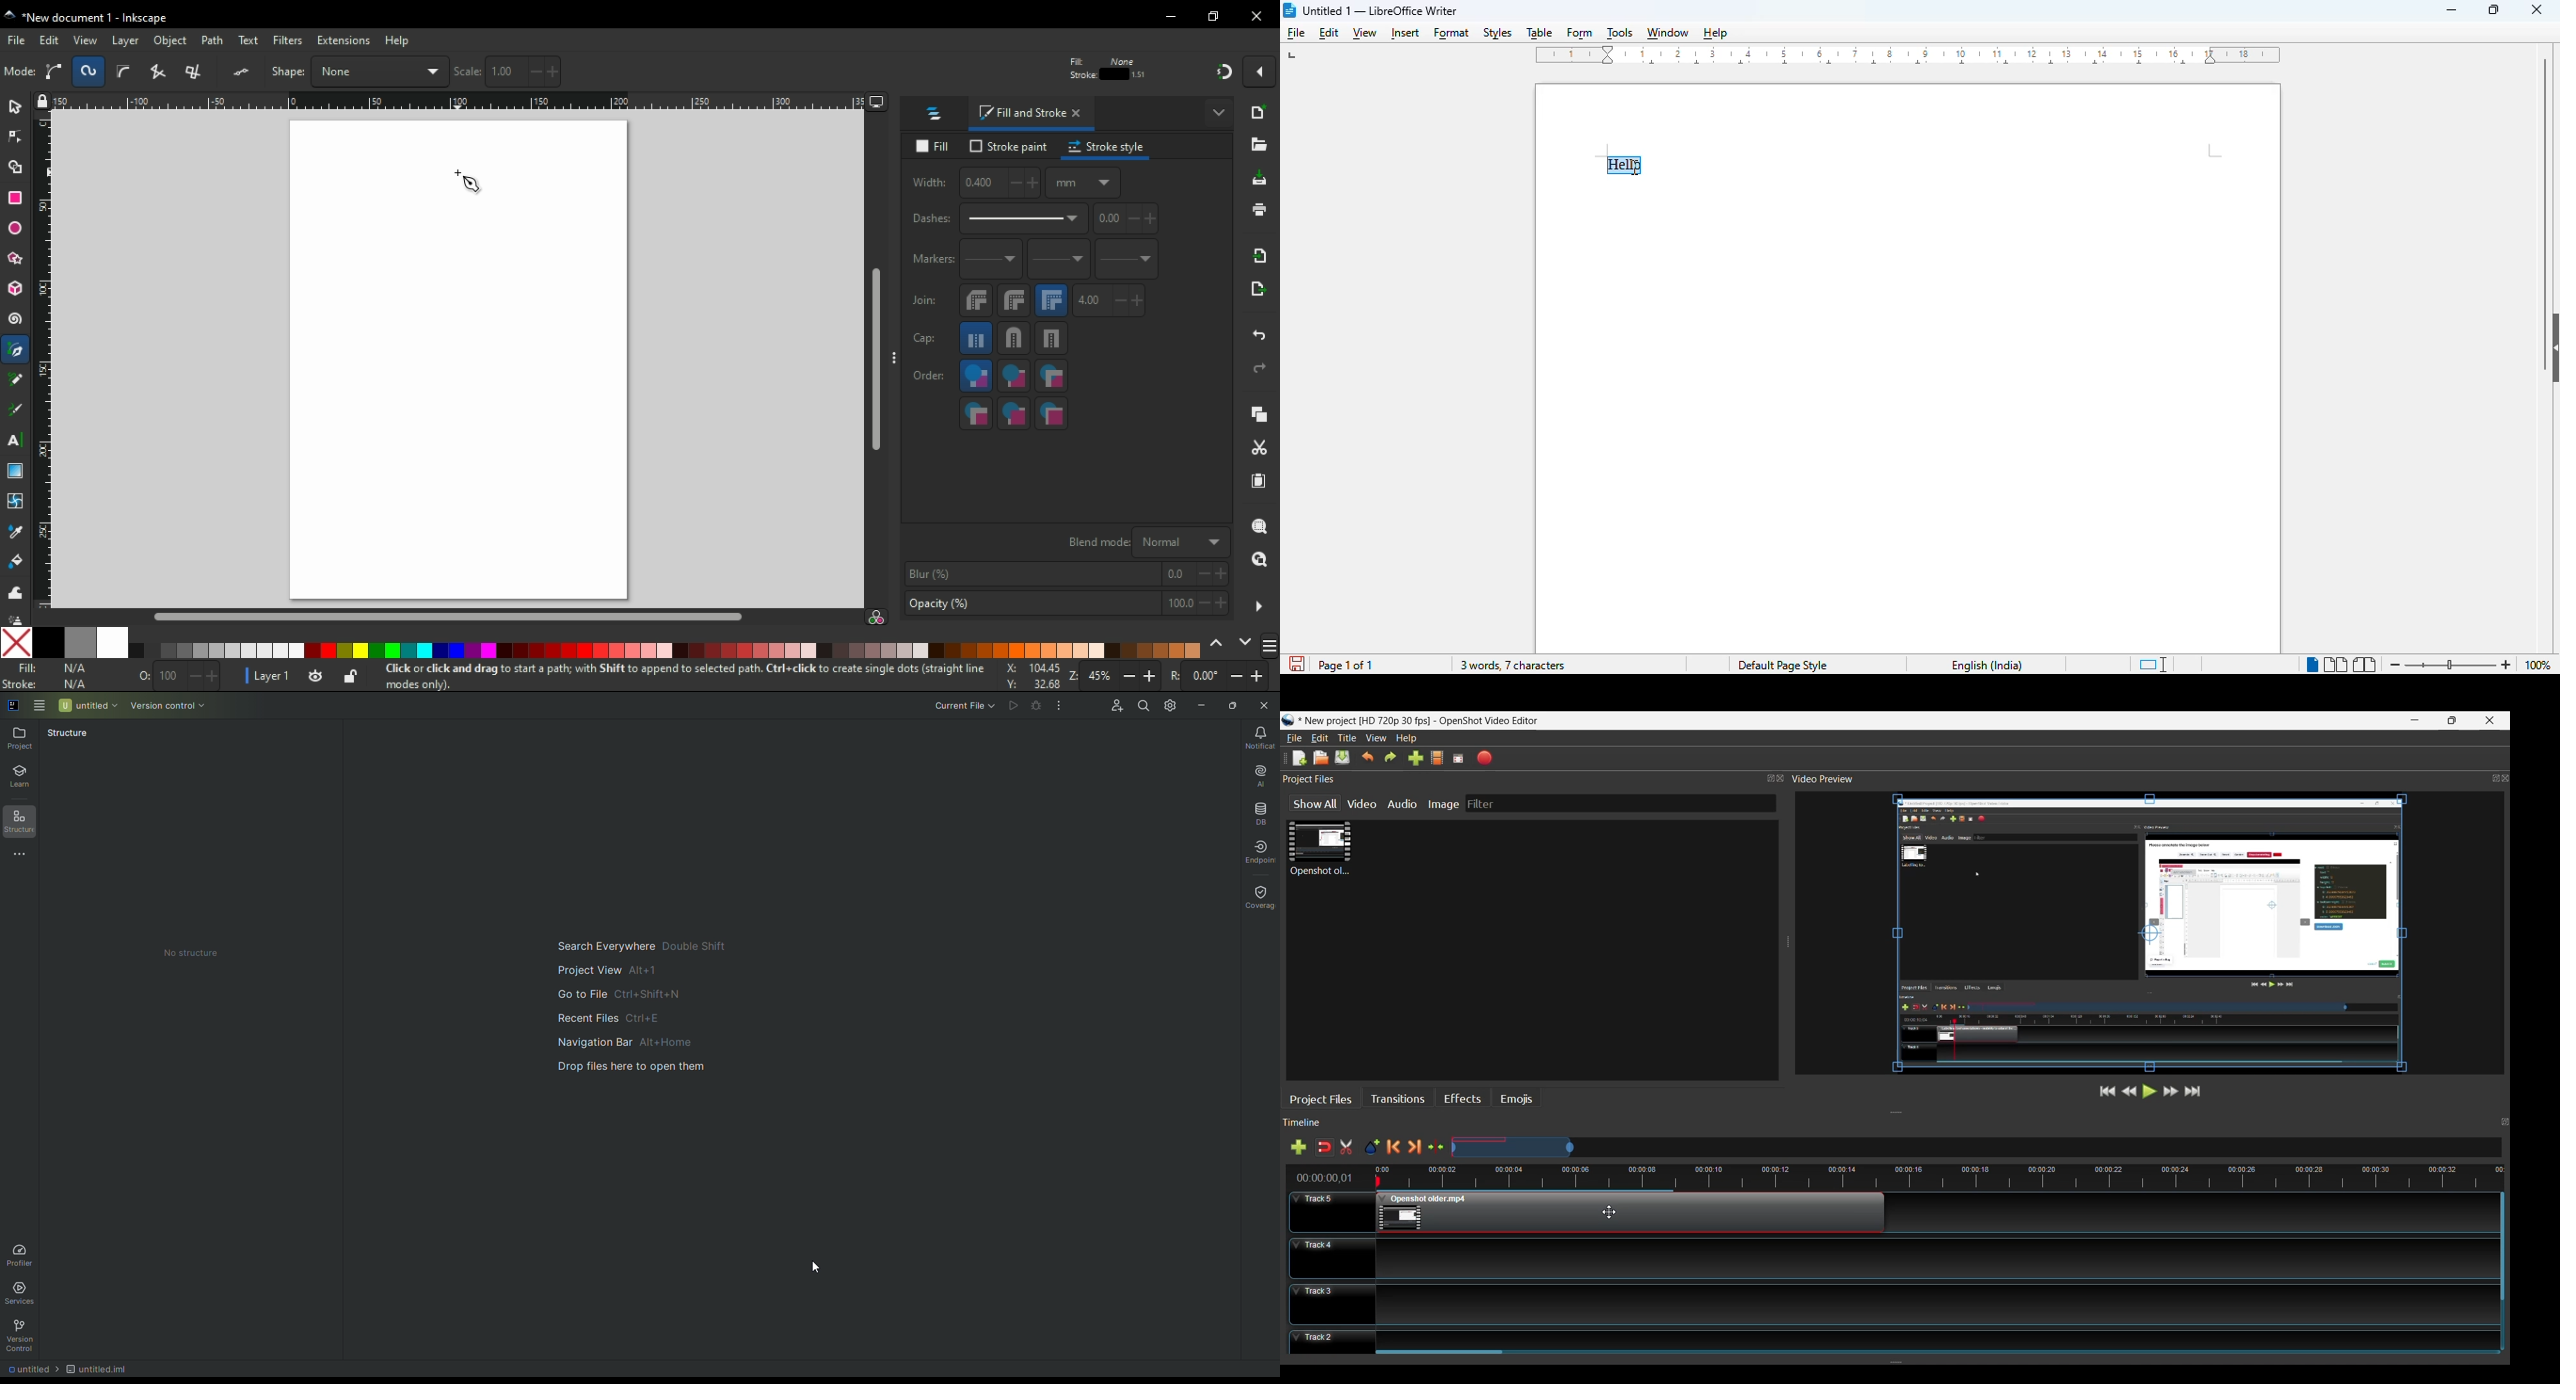 The height and width of the screenshot is (1400, 2576). Describe the element at coordinates (2130, 1091) in the screenshot. I see `Rewind` at that location.